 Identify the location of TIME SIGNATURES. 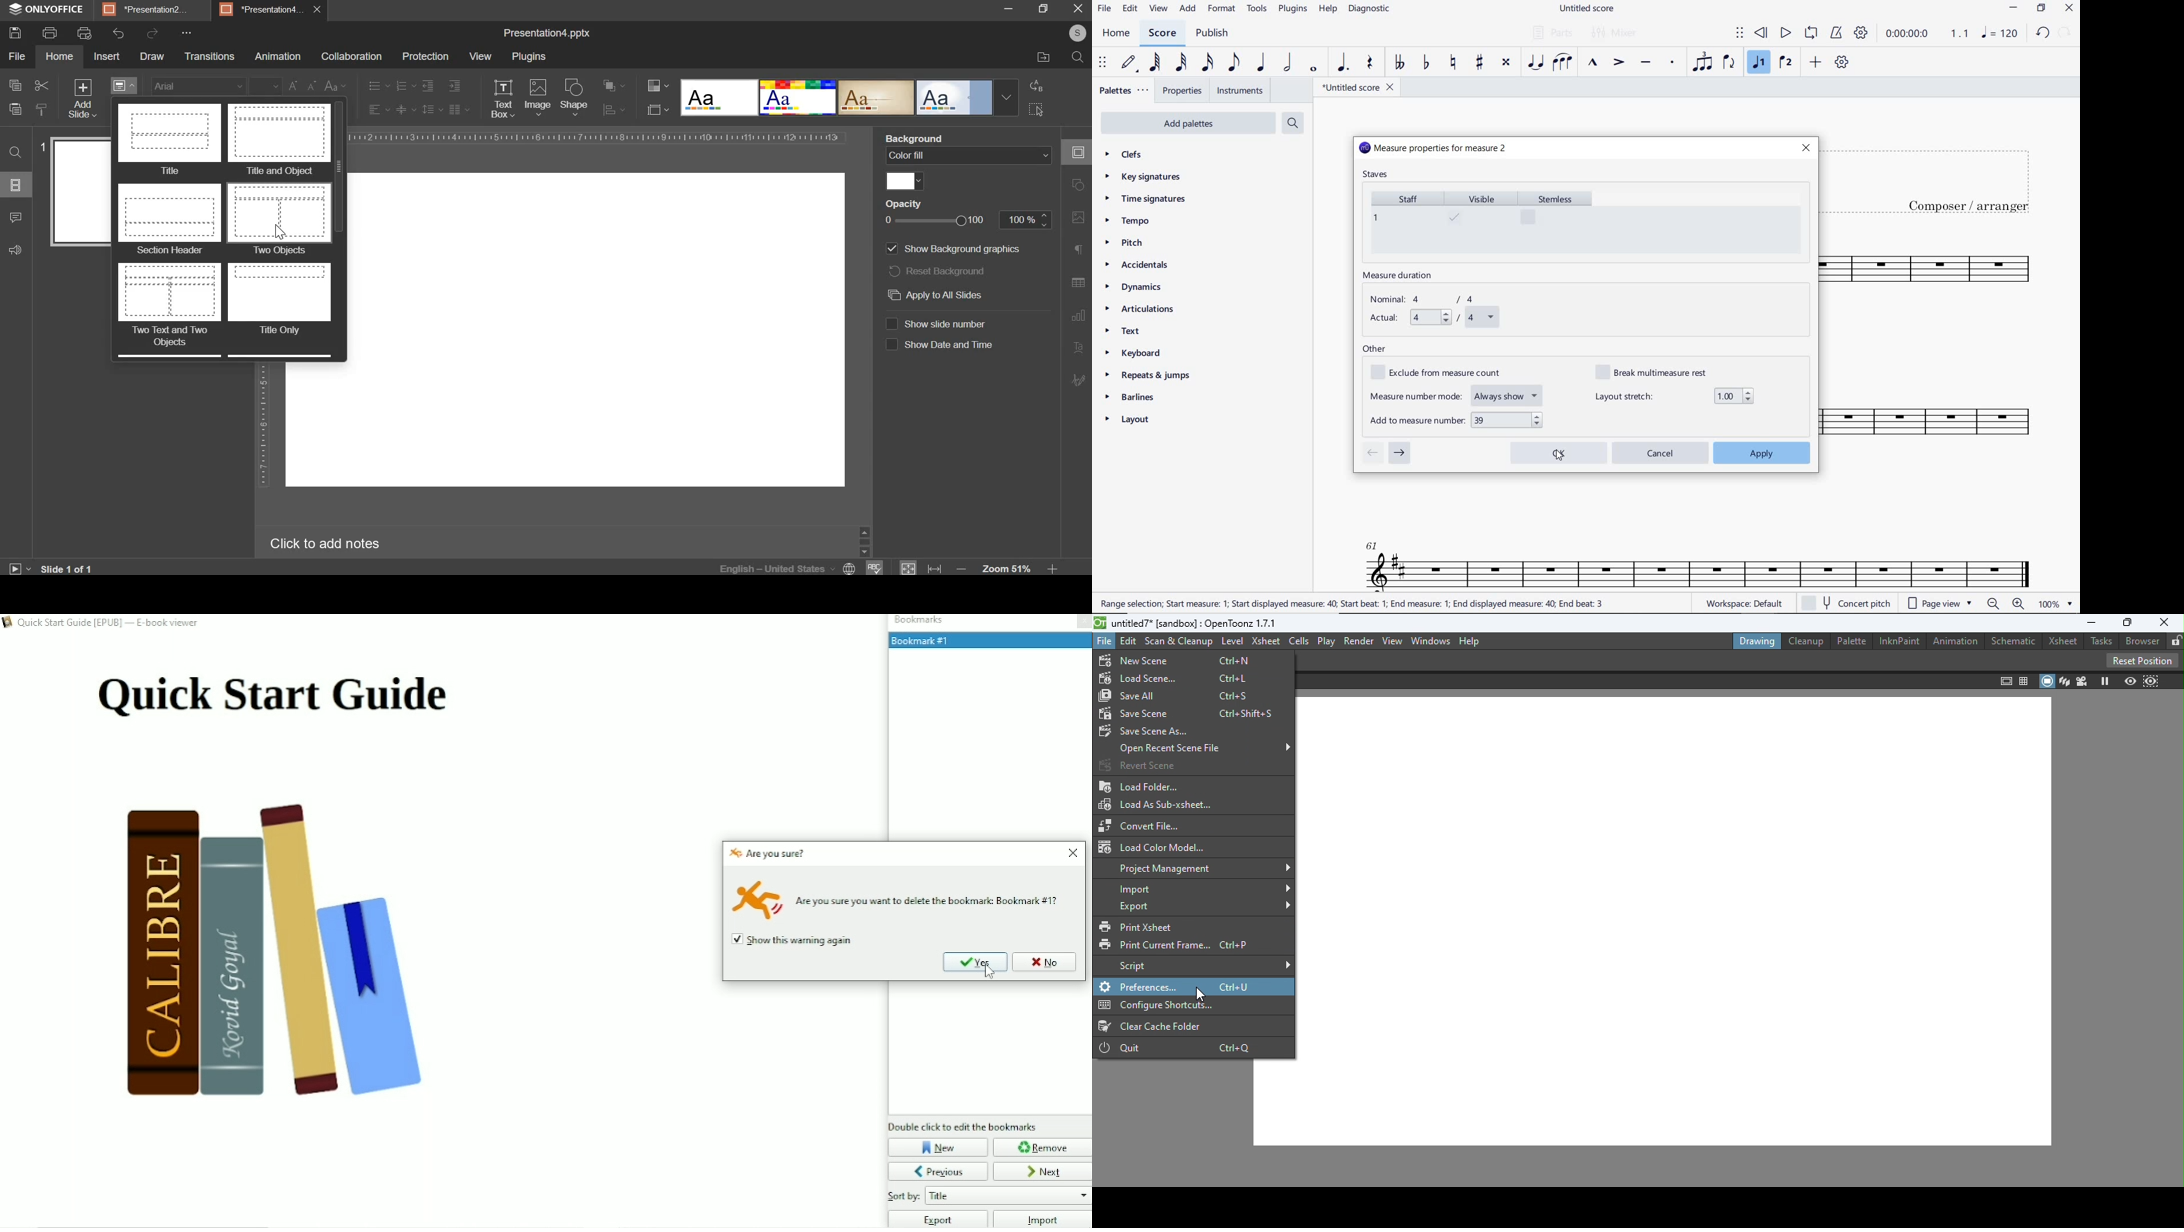
(1147, 199).